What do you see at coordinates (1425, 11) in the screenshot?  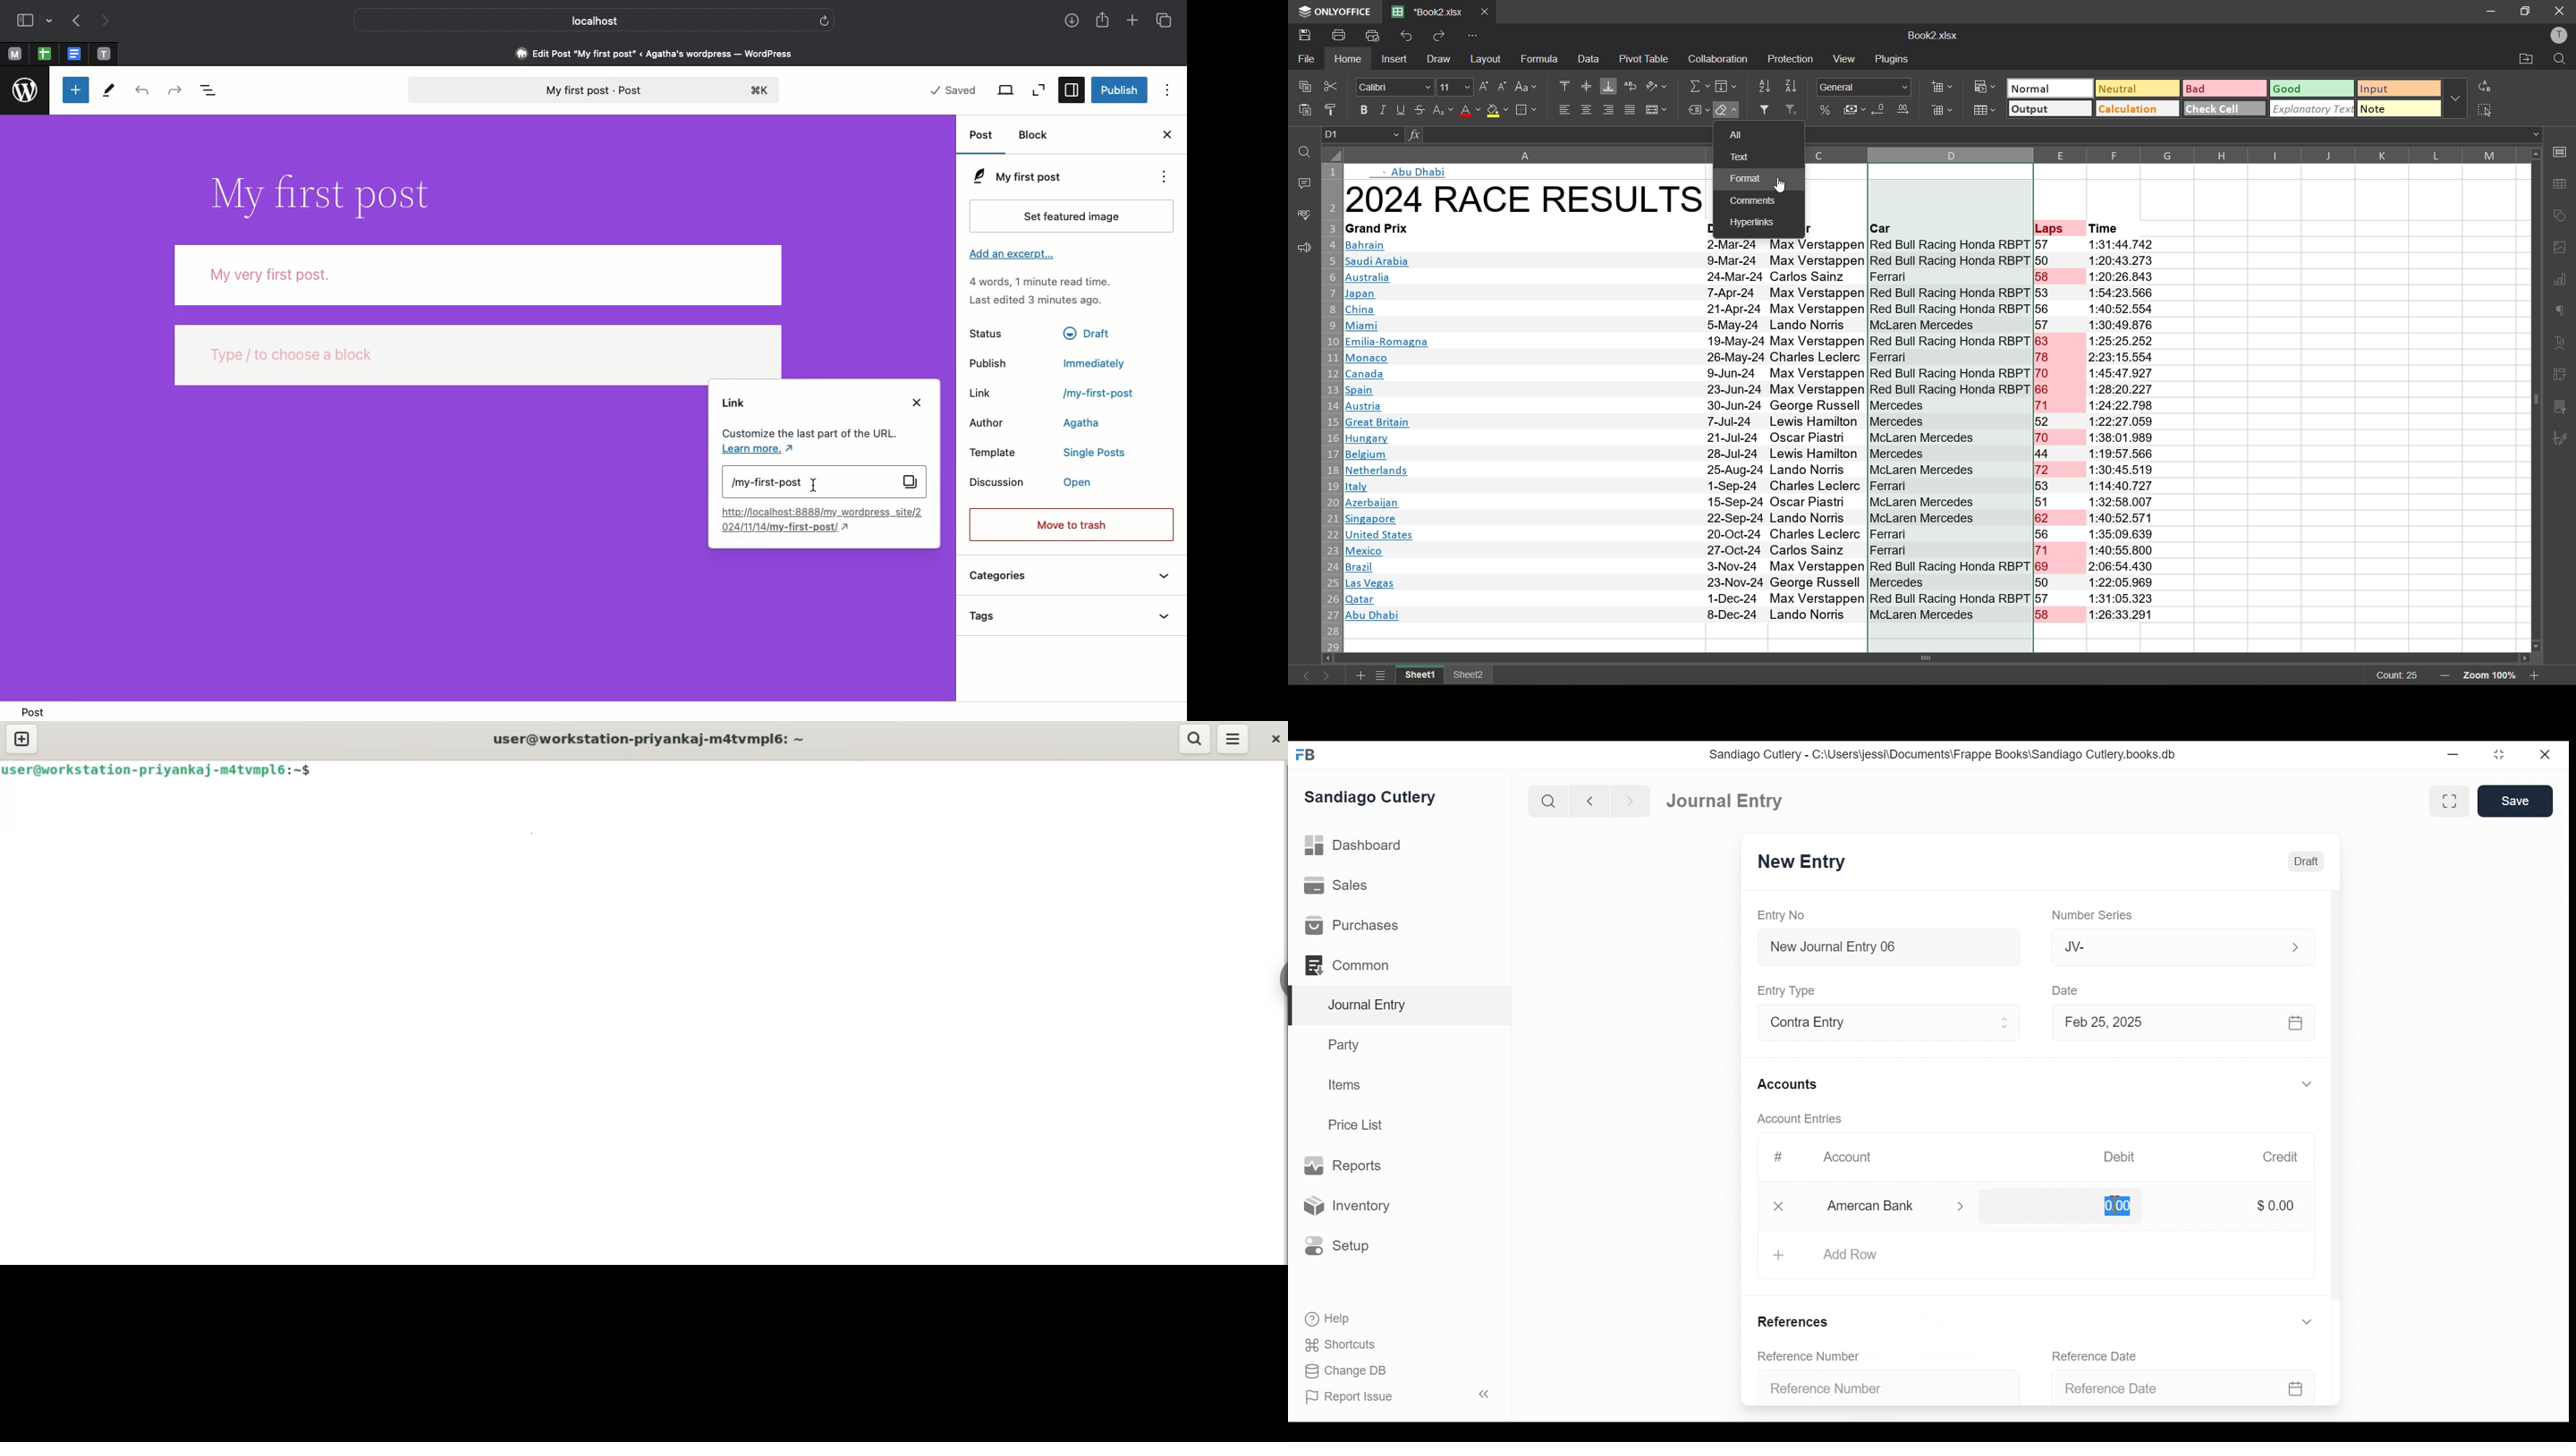 I see `*Book2.xlsx` at bounding box center [1425, 11].